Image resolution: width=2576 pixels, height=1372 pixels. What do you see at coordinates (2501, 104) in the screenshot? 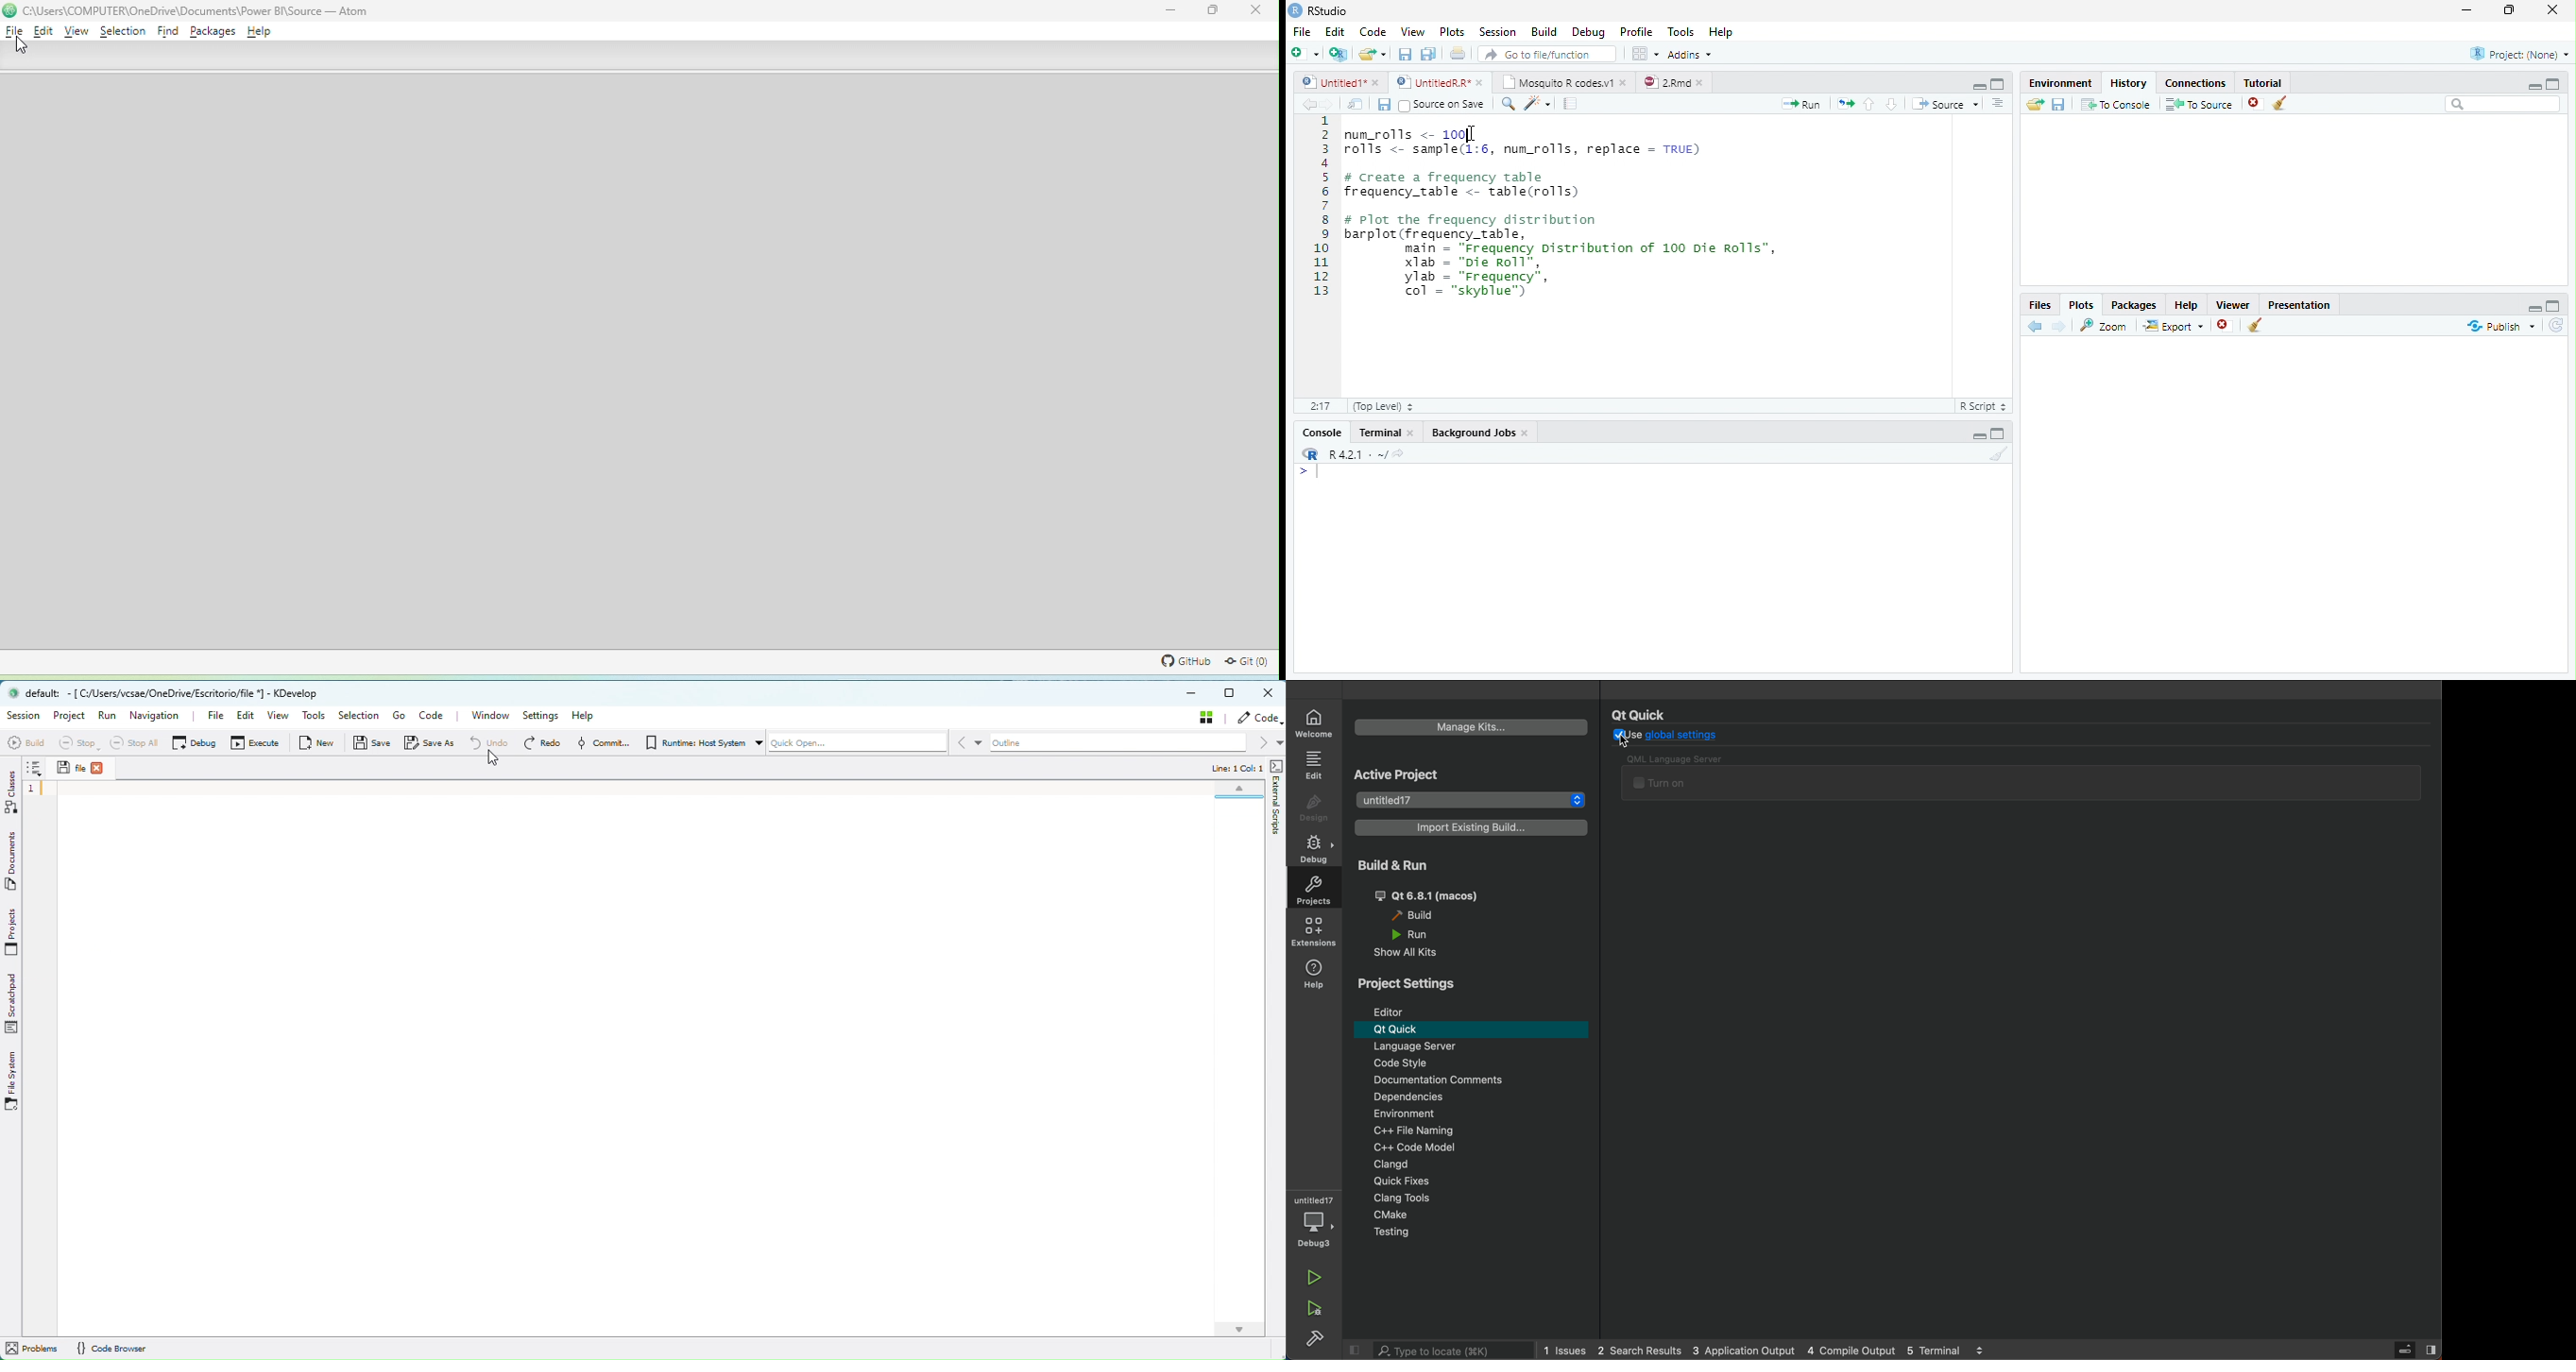
I see `Search` at bounding box center [2501, 104].